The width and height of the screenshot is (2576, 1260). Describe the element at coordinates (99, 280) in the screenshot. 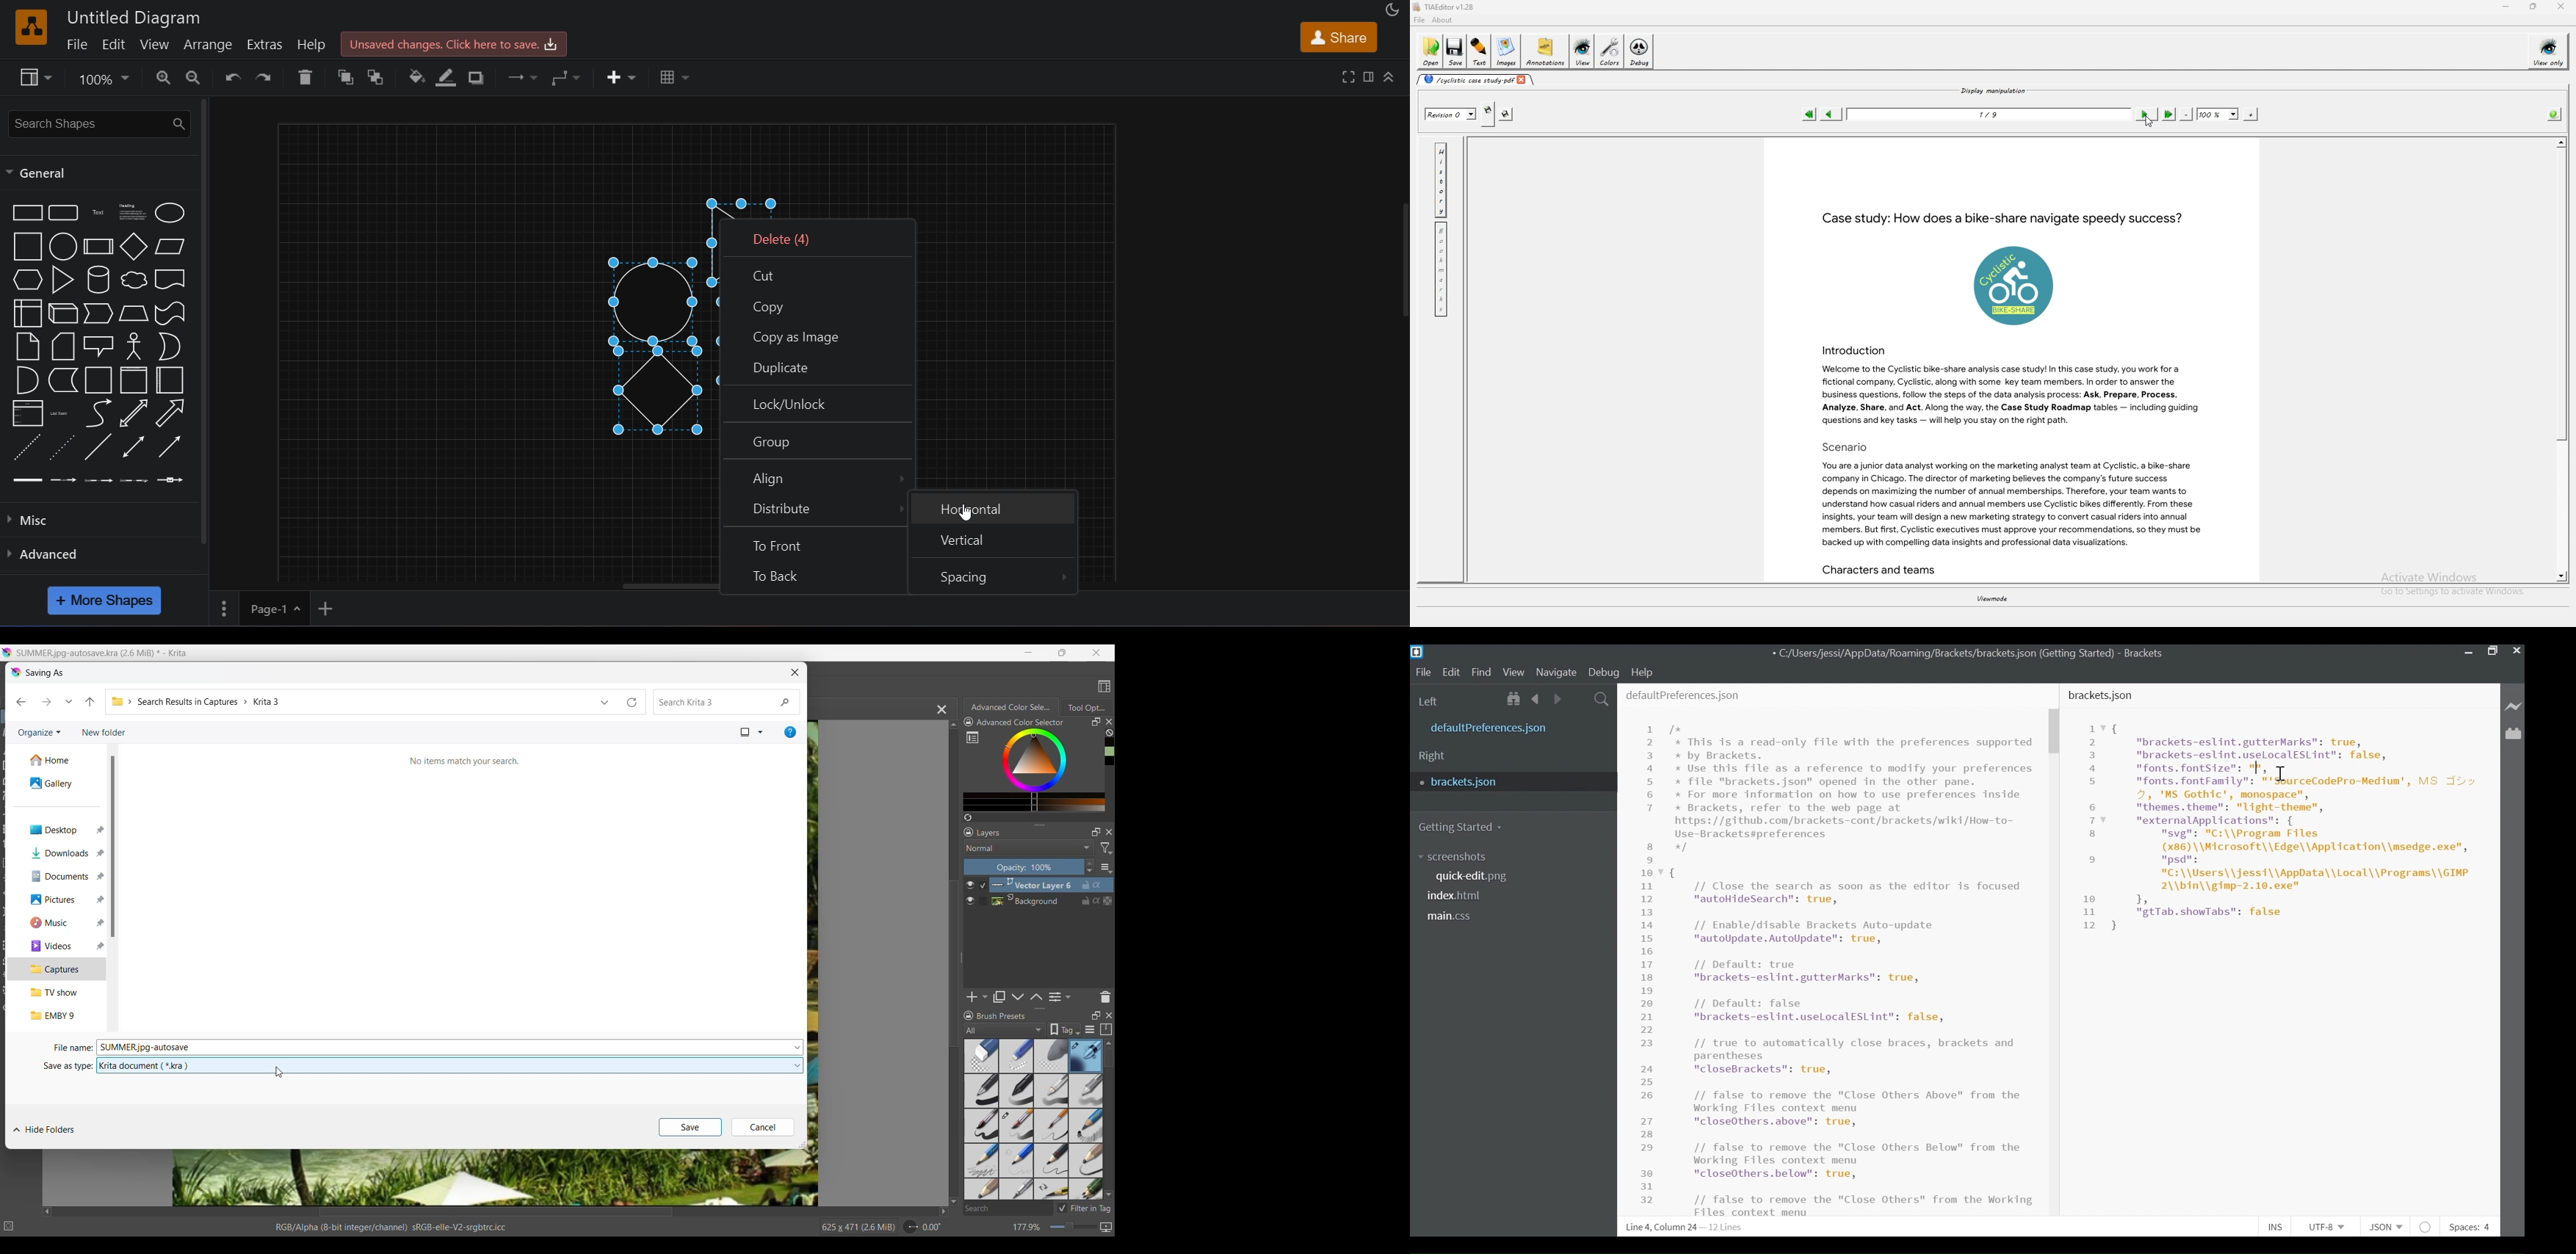

I see `cylinder` at that location.